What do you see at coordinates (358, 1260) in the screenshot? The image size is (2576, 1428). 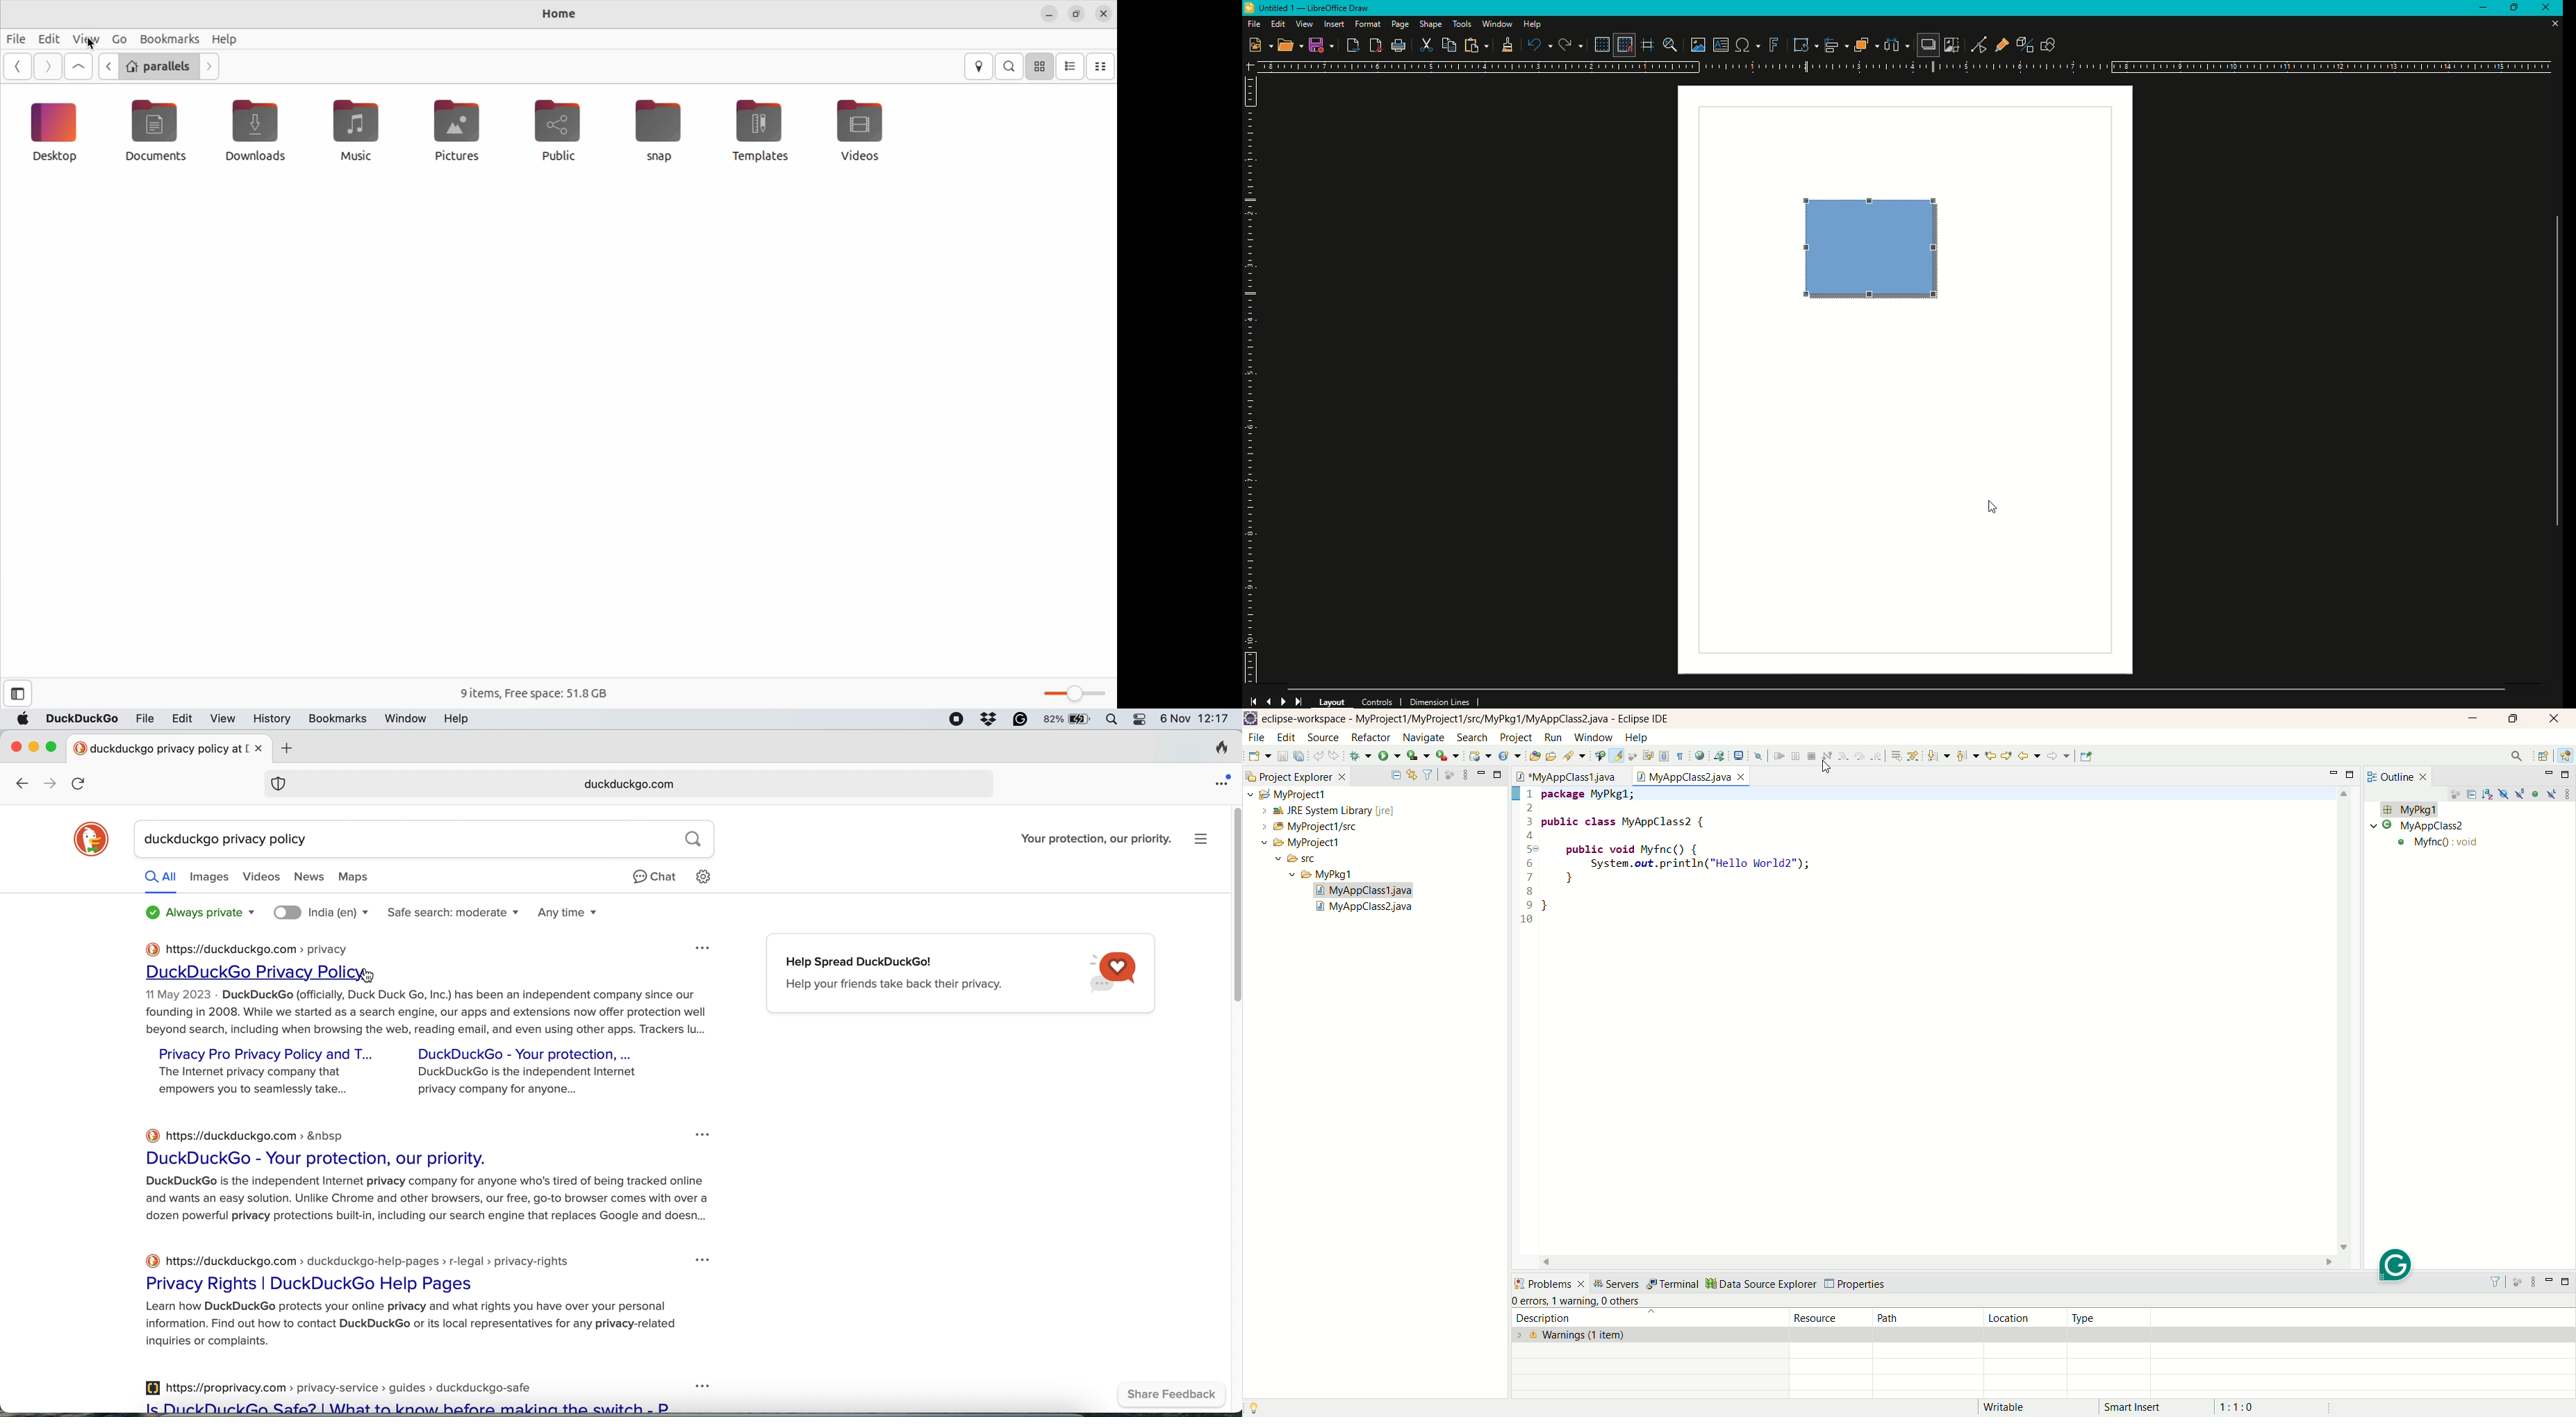 I see `https://duckduckgo.com > duckduckgo-help-pages > r-legal > privacy-rights` at bounding box center [358, 1260].